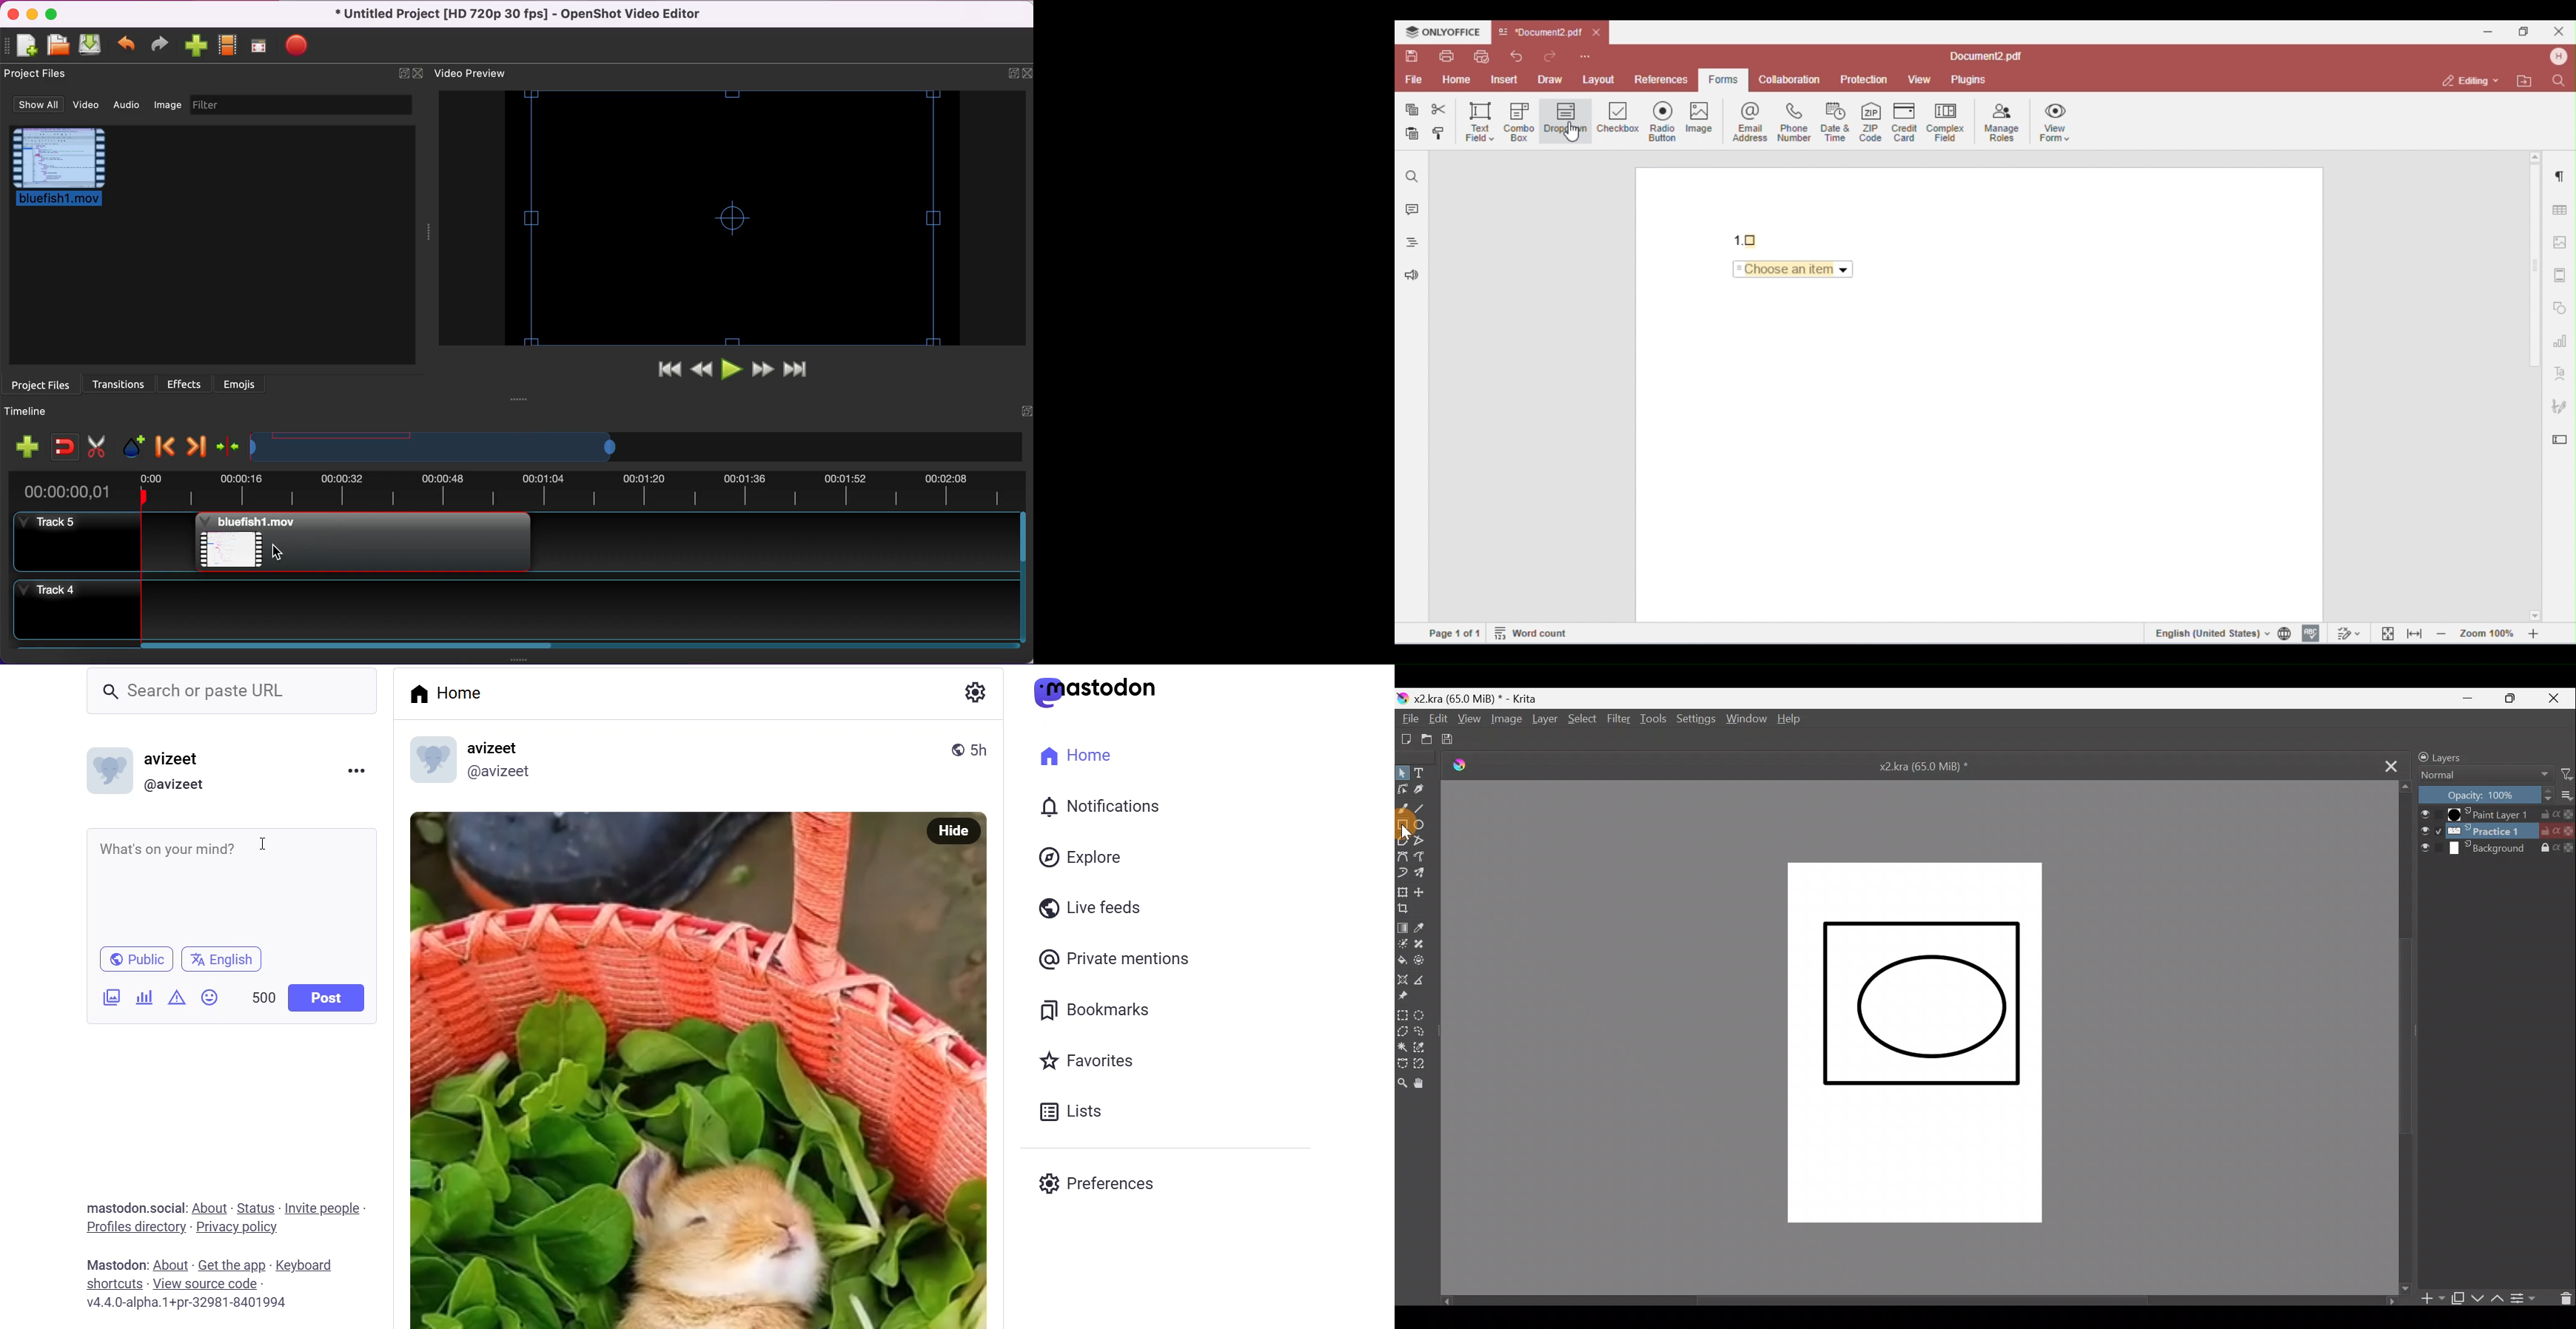 The height and width of the screenshot is (1344, 2576). What do you see at coordinates (126, 48) in the screenshot?
I see `undo` at bounding box center [126, 48].